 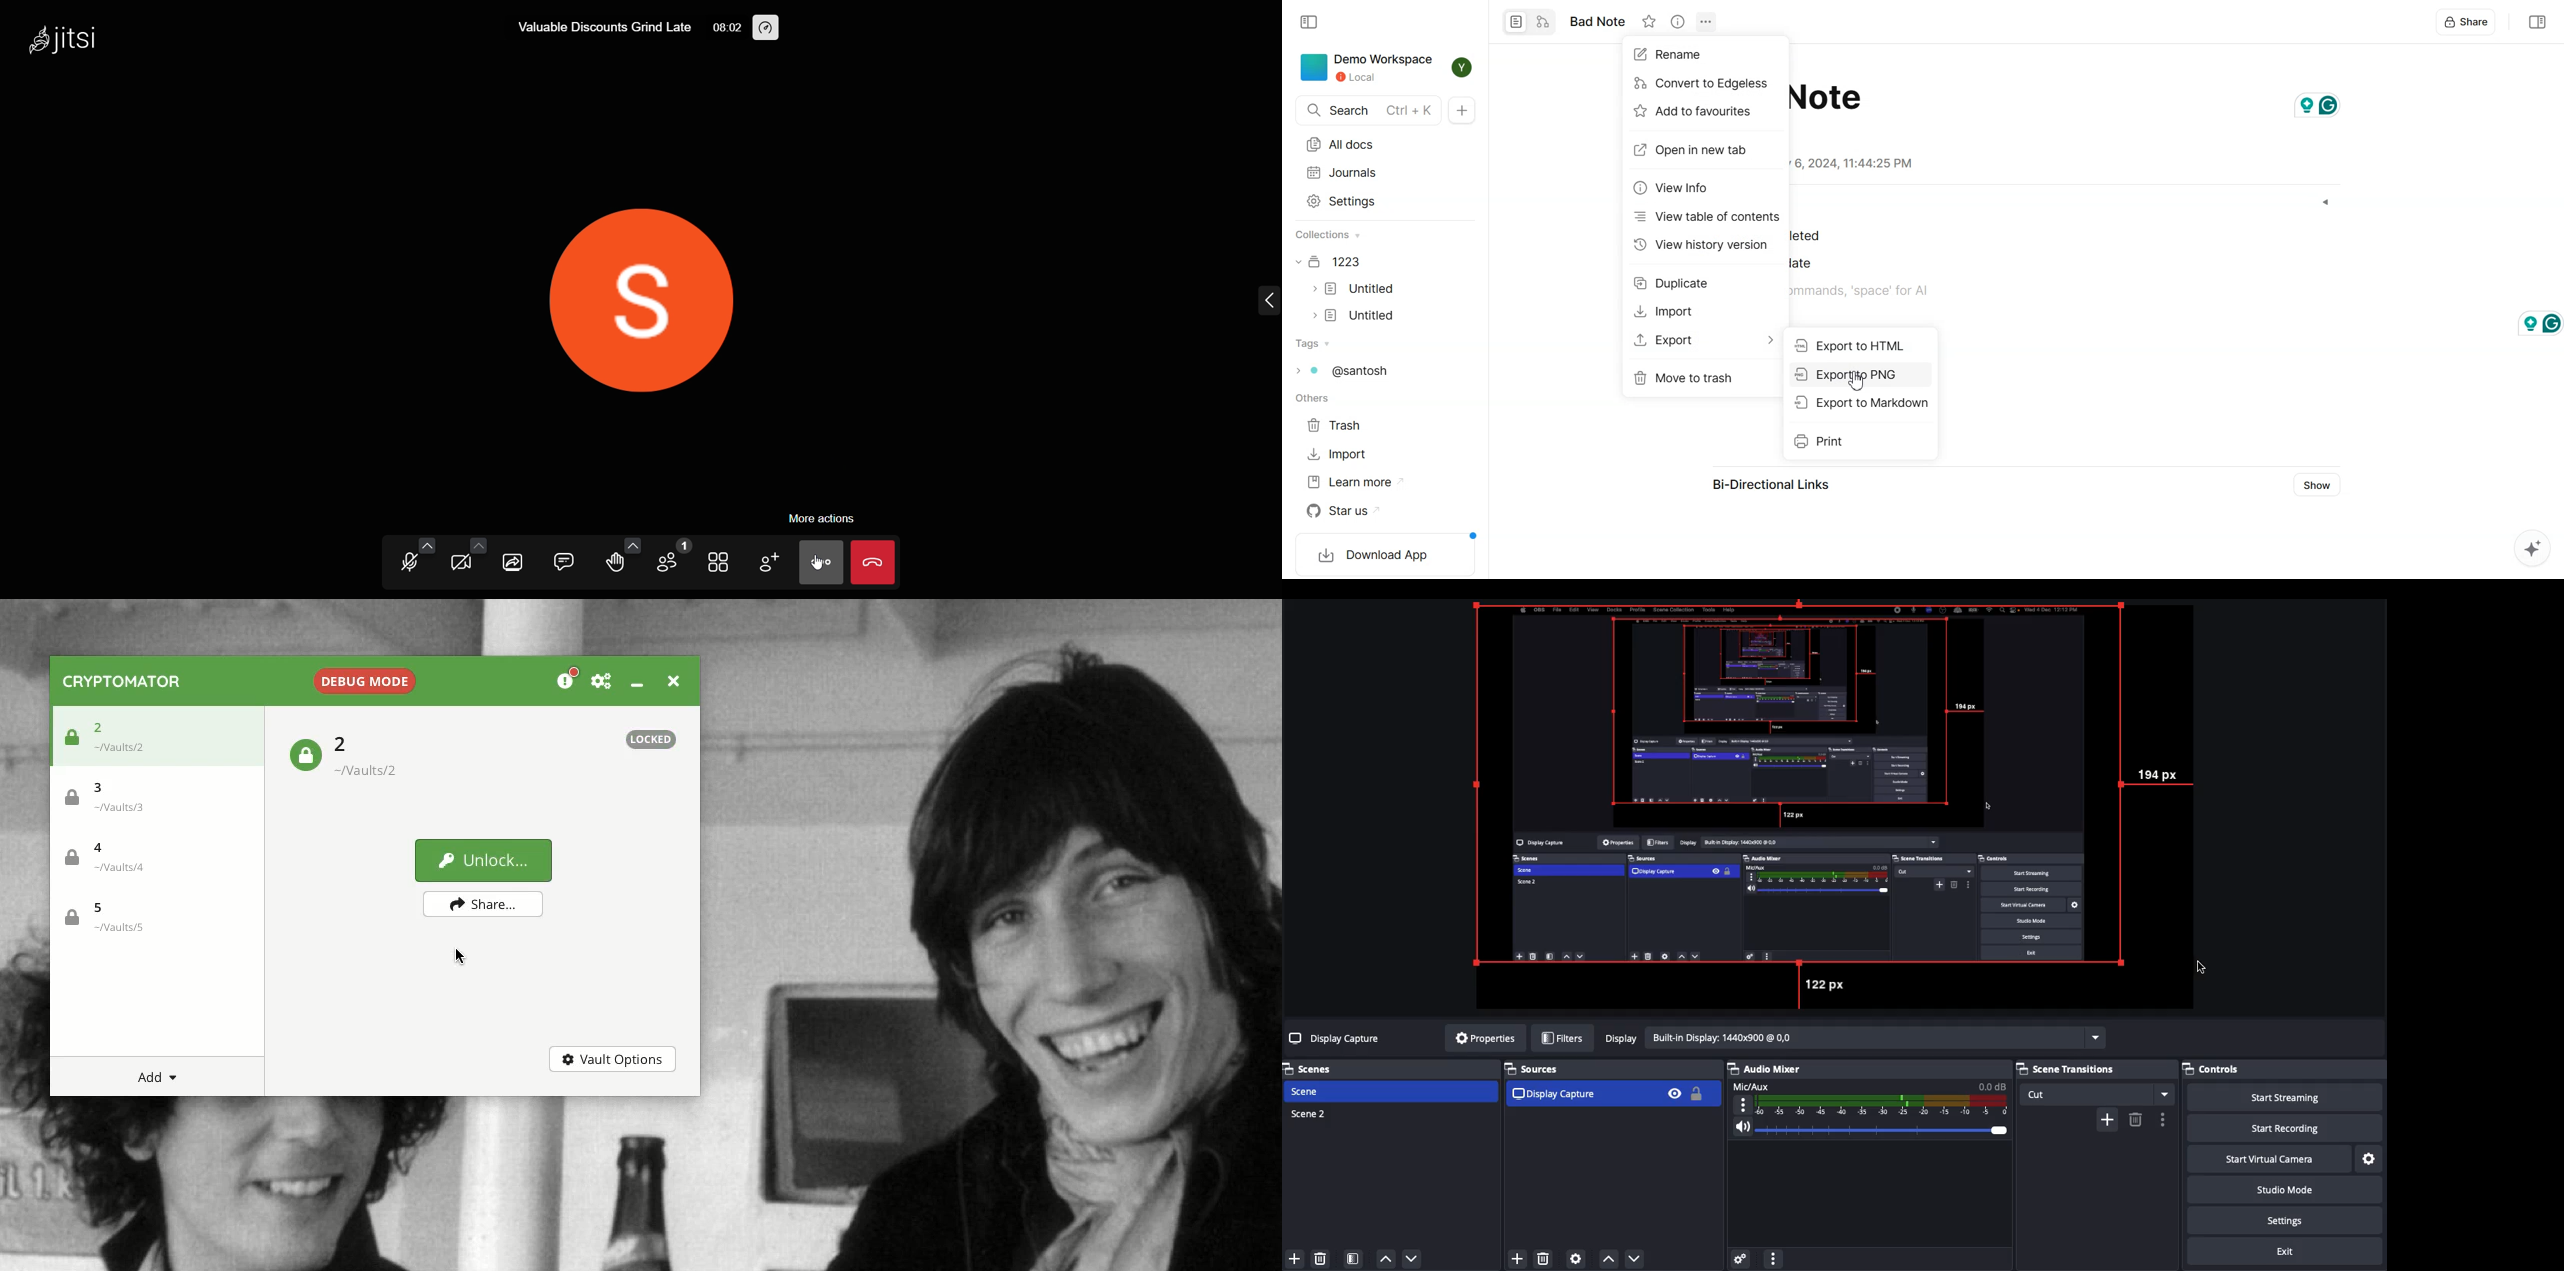 What do you see at coordinates (2298, 1097) in the screenshot?
I see `Start streaming` at bounding box center [2298, 1097].